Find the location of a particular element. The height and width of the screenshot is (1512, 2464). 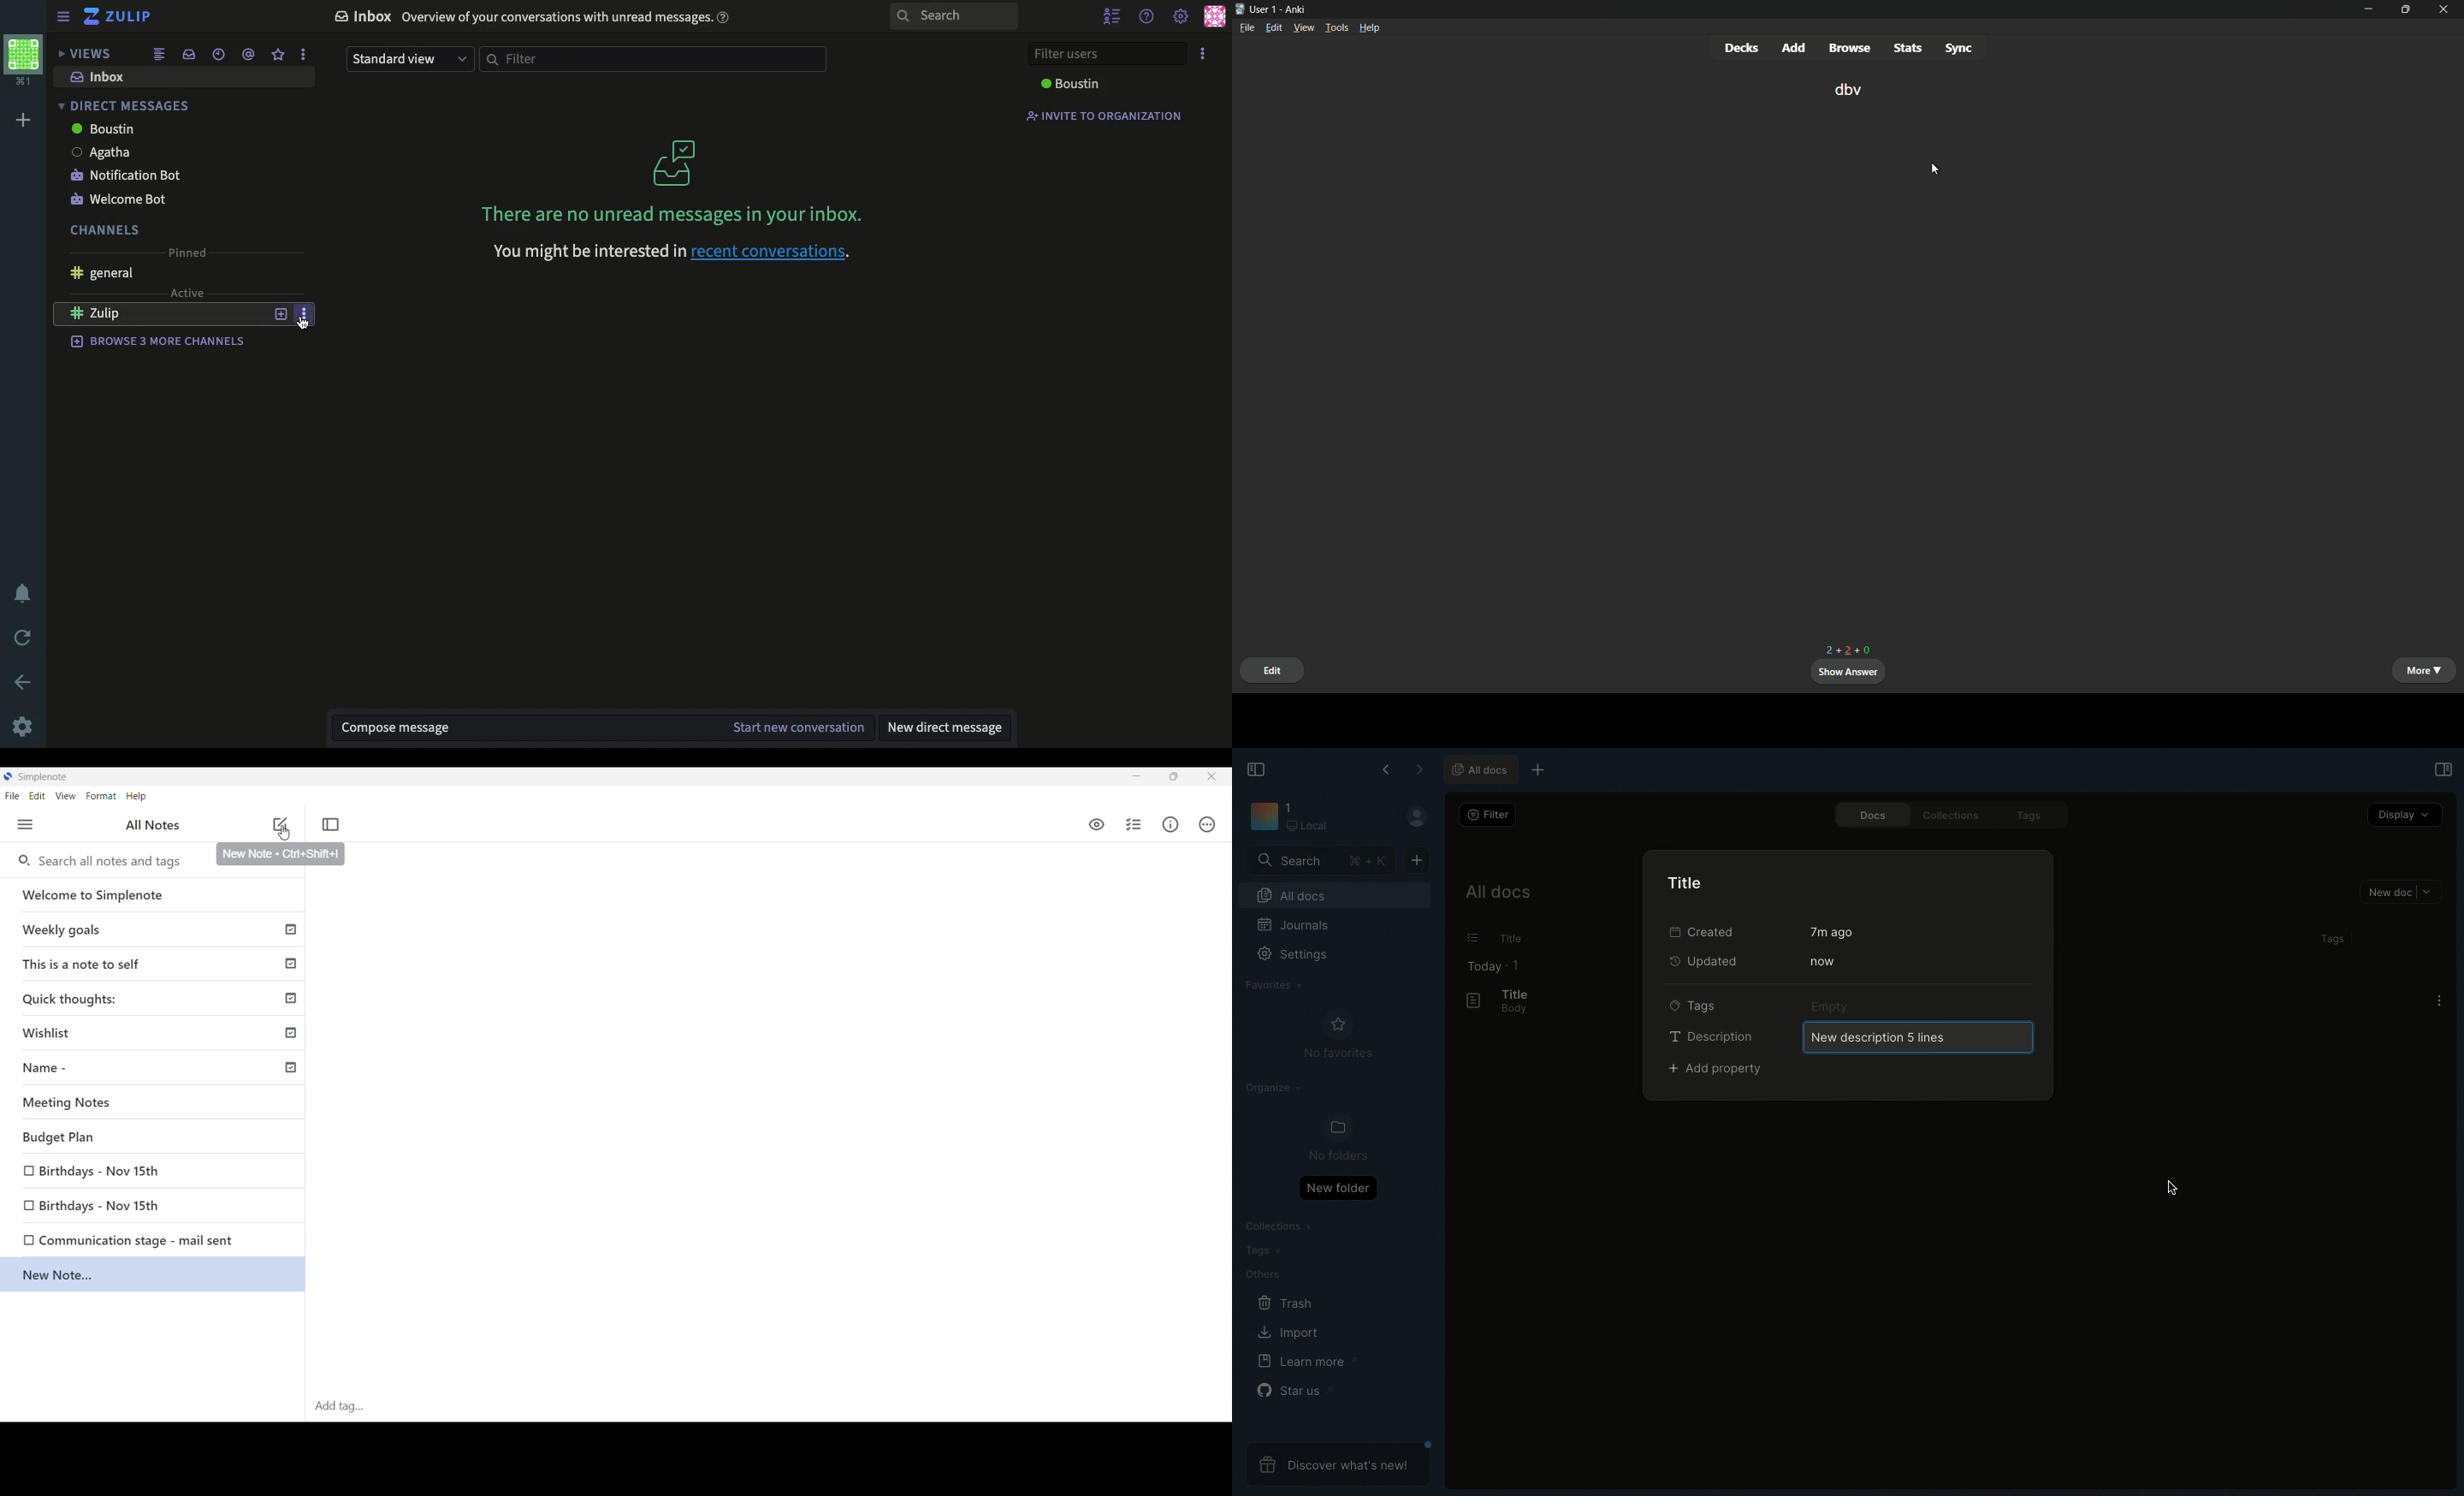

user 1 is located at coordinates (1263, 9).